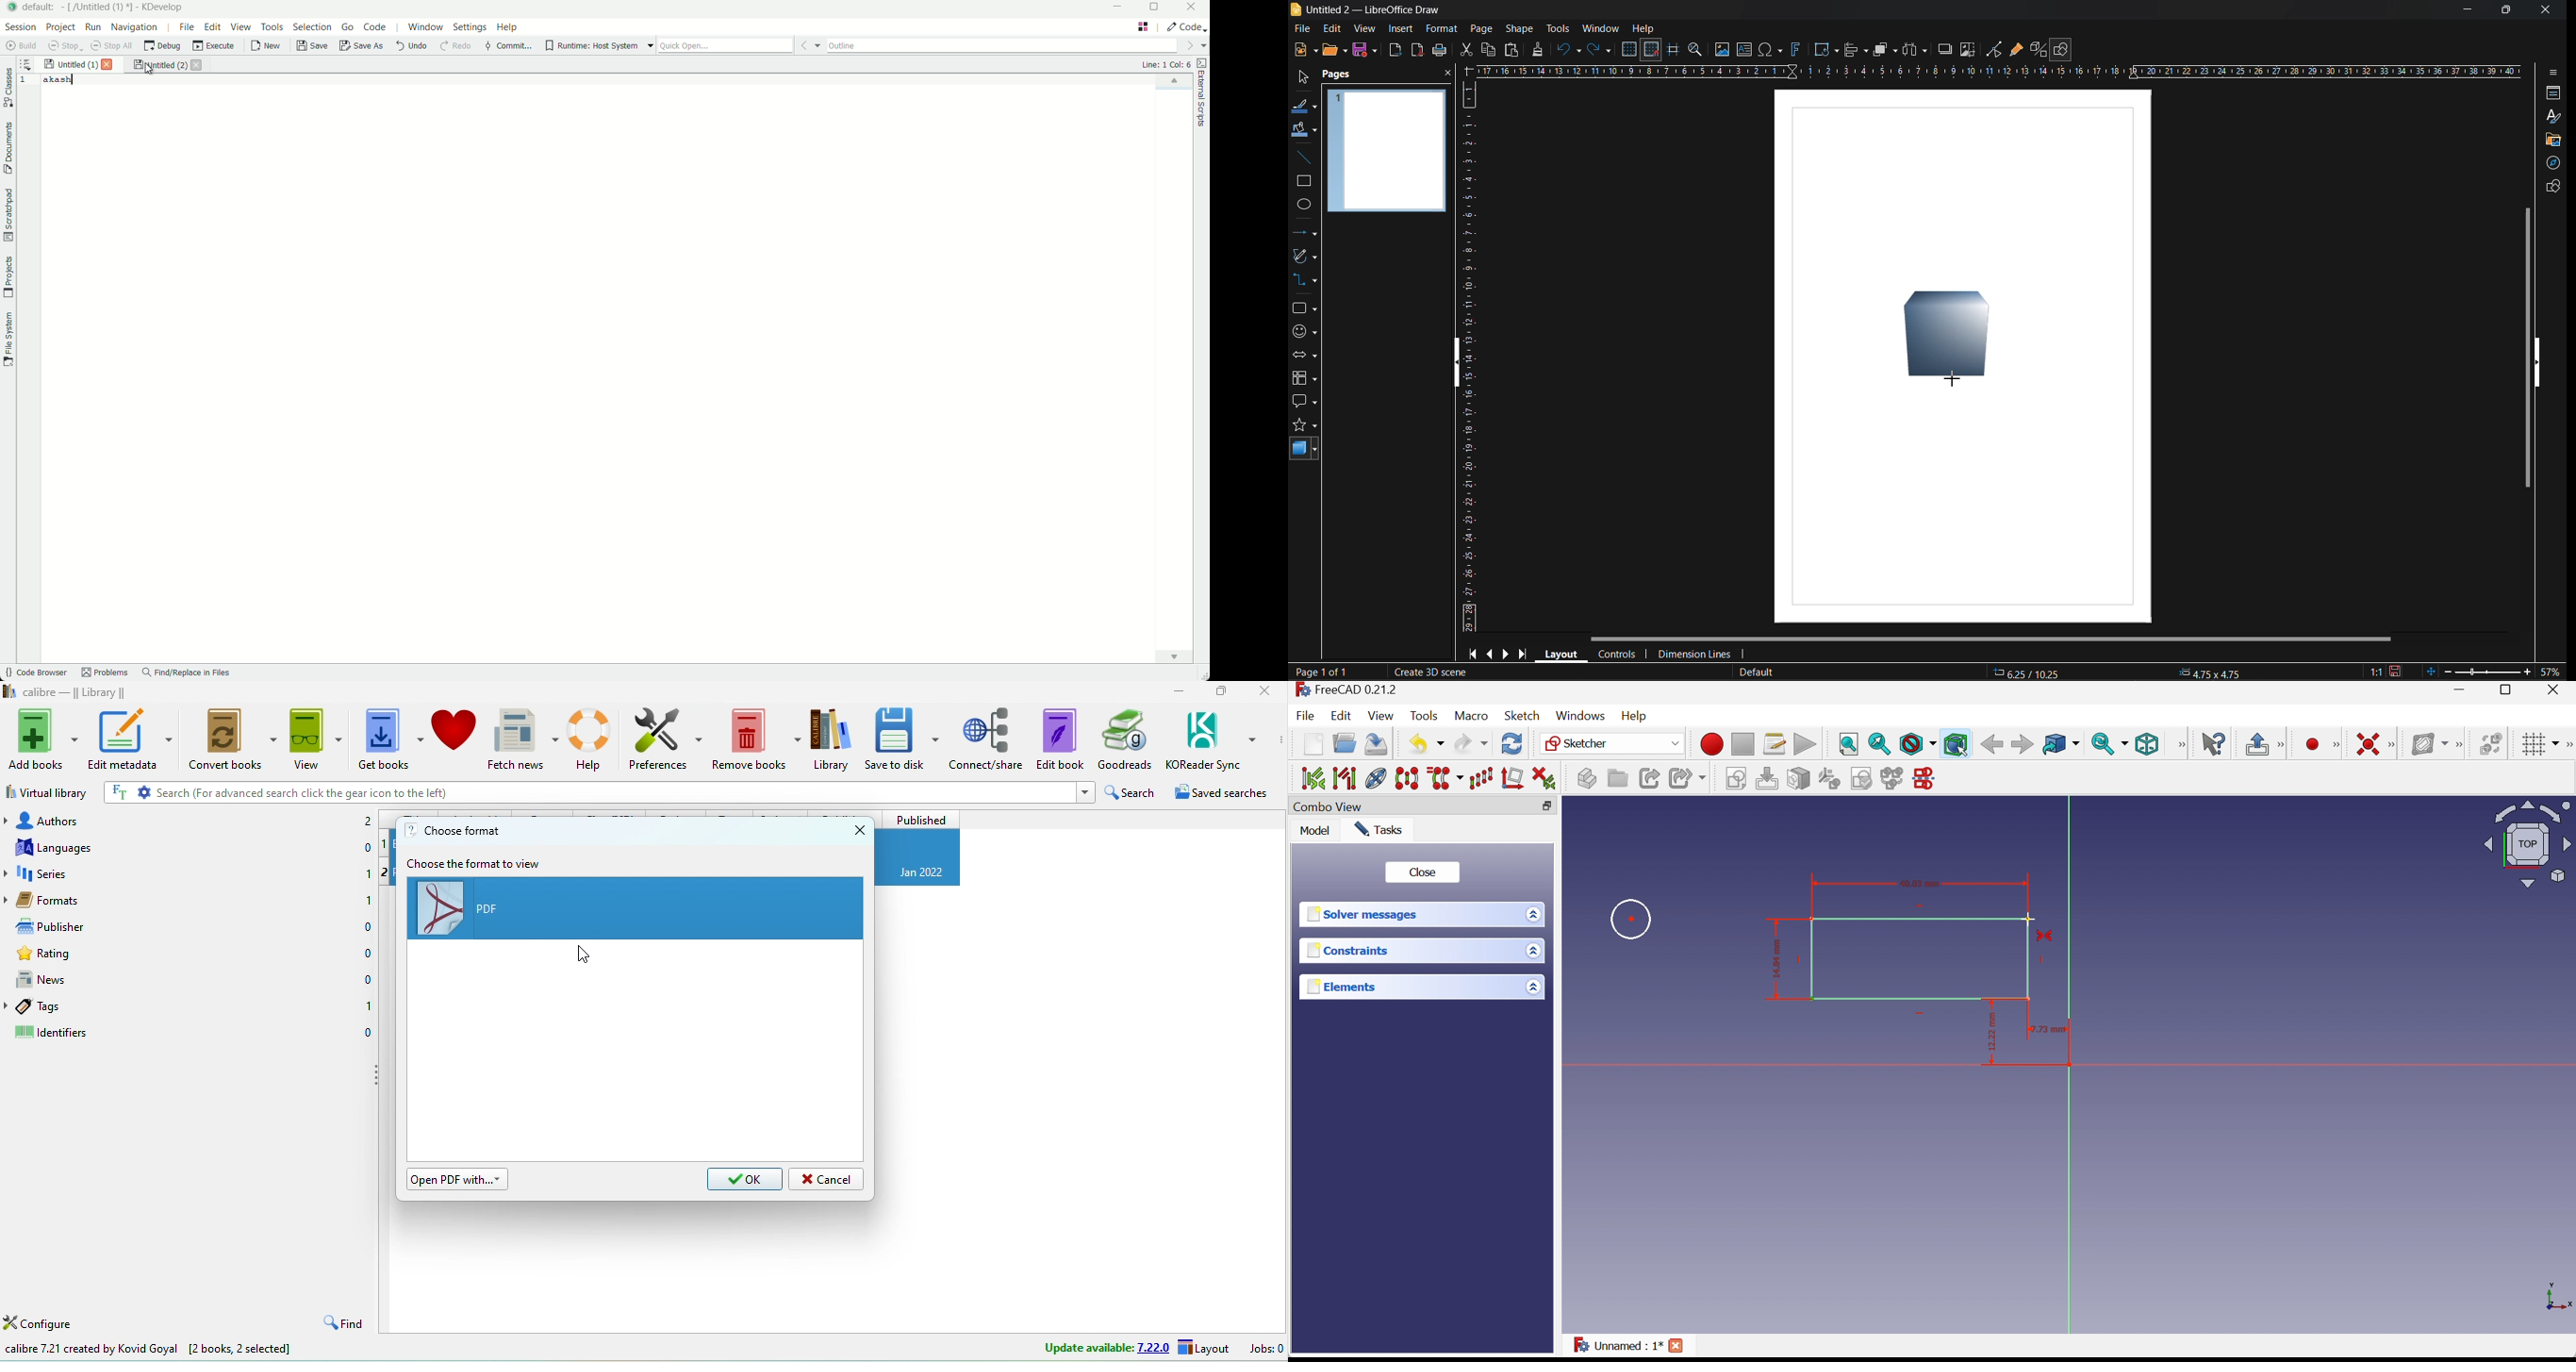 The image size is (2576, 1372). Describe the element at coordinates (599, 46) in the screenshot. I see `runtime host system` at that location.